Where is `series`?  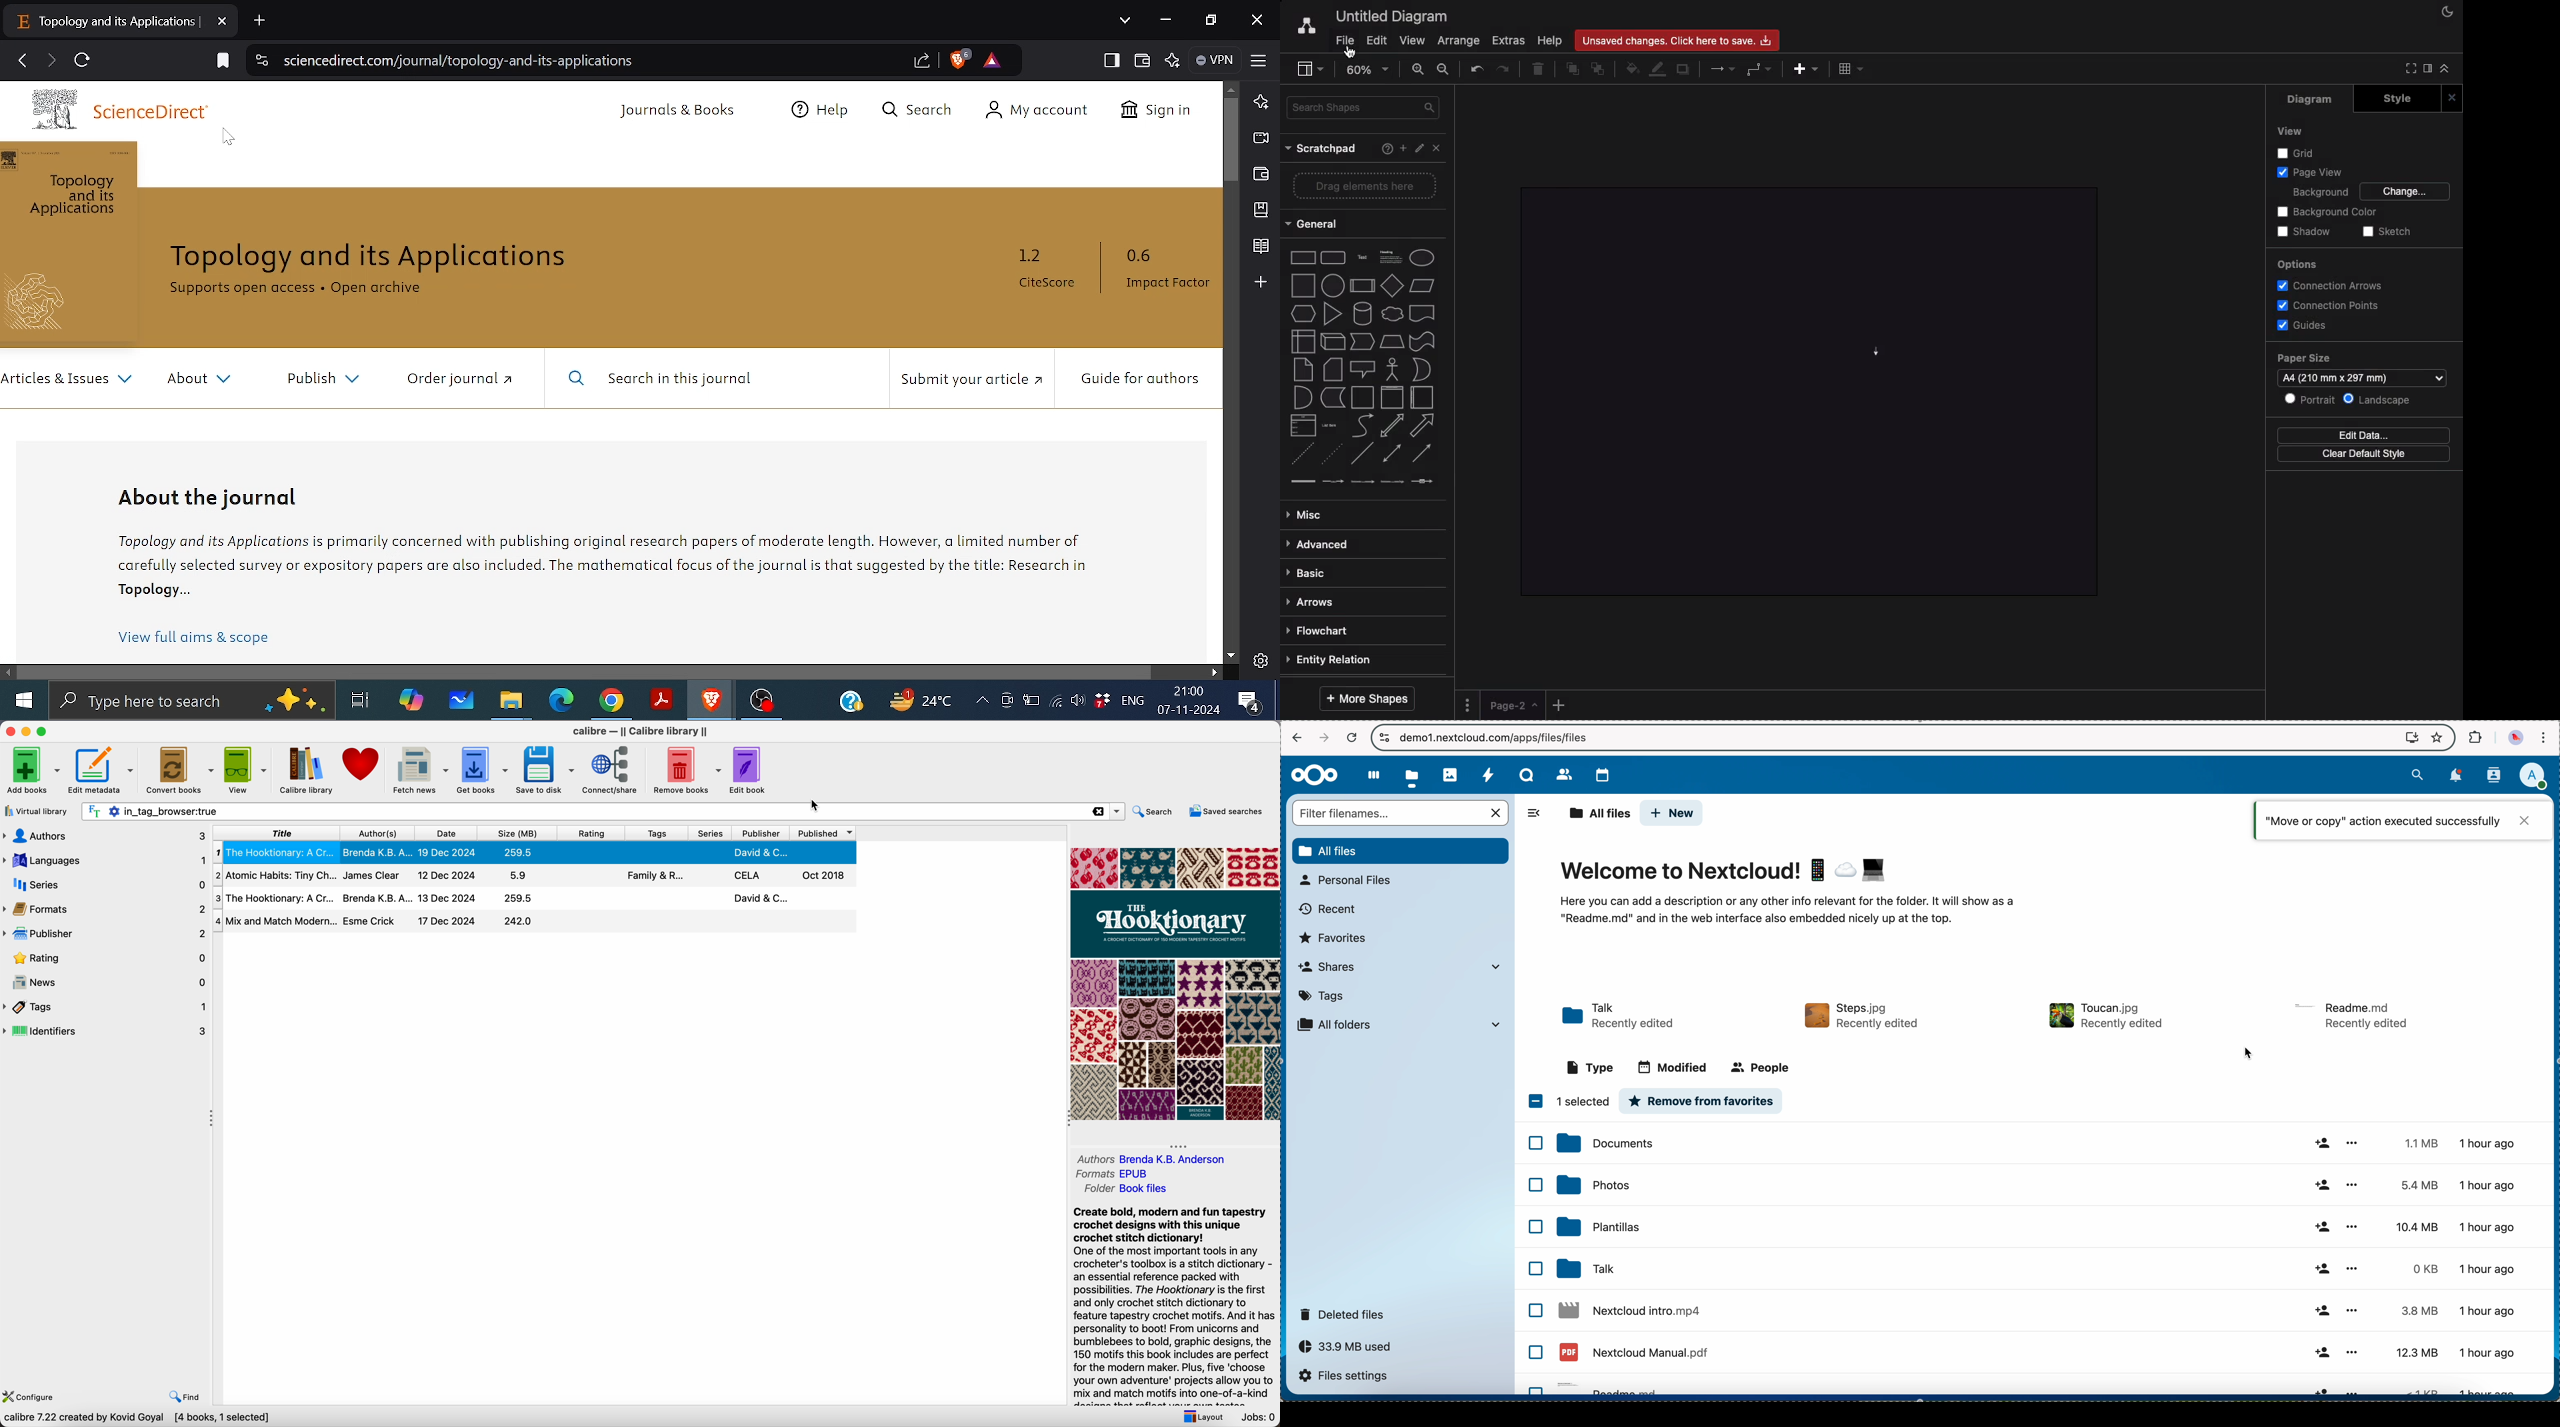
series is located at coordinates (106, 886).